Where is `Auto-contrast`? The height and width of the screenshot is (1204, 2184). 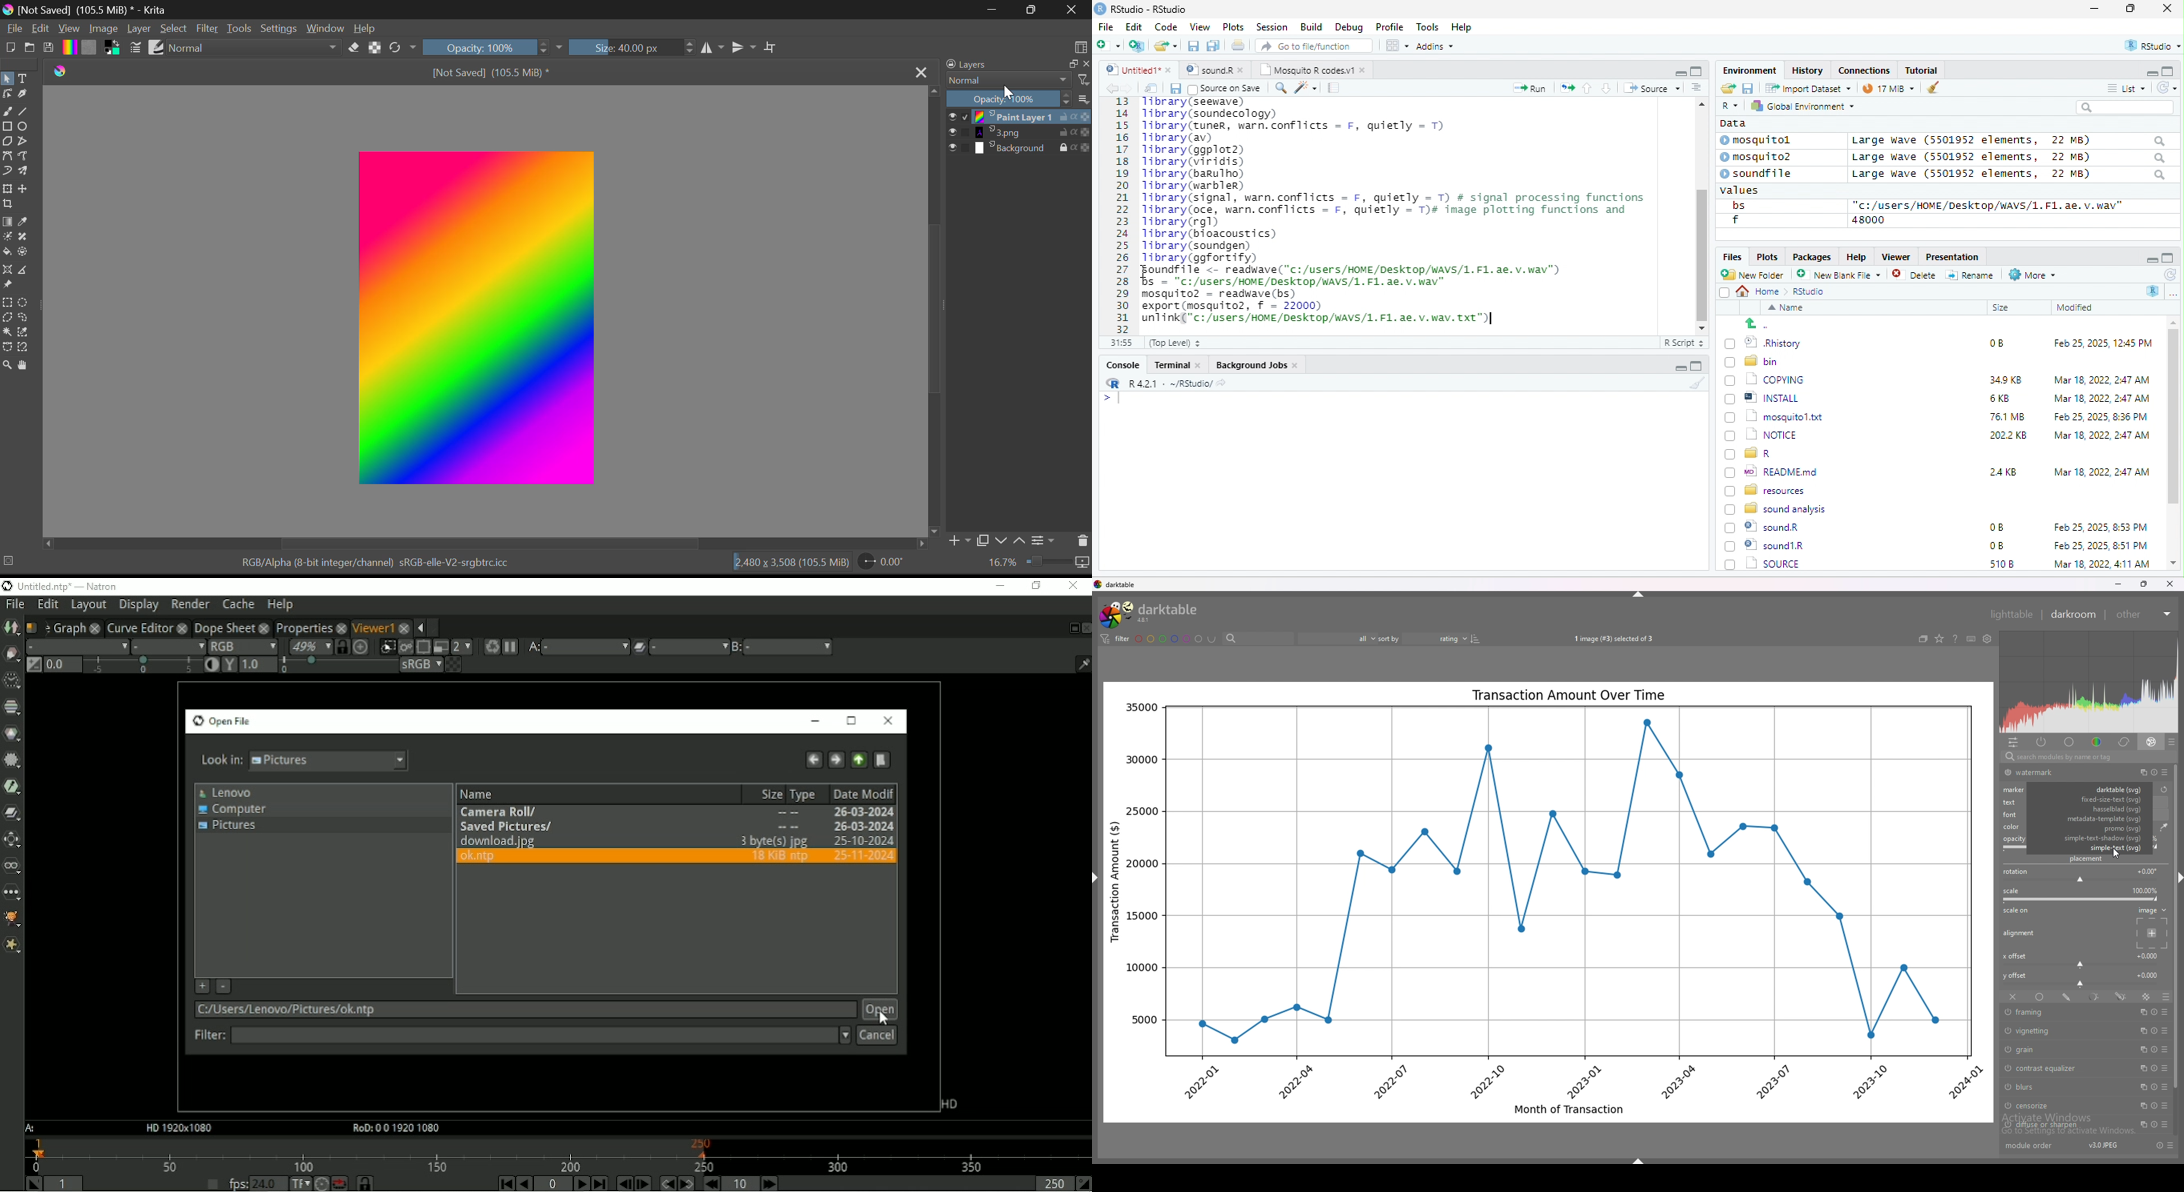 Auto-contrast is located at coordinates (212, 665).